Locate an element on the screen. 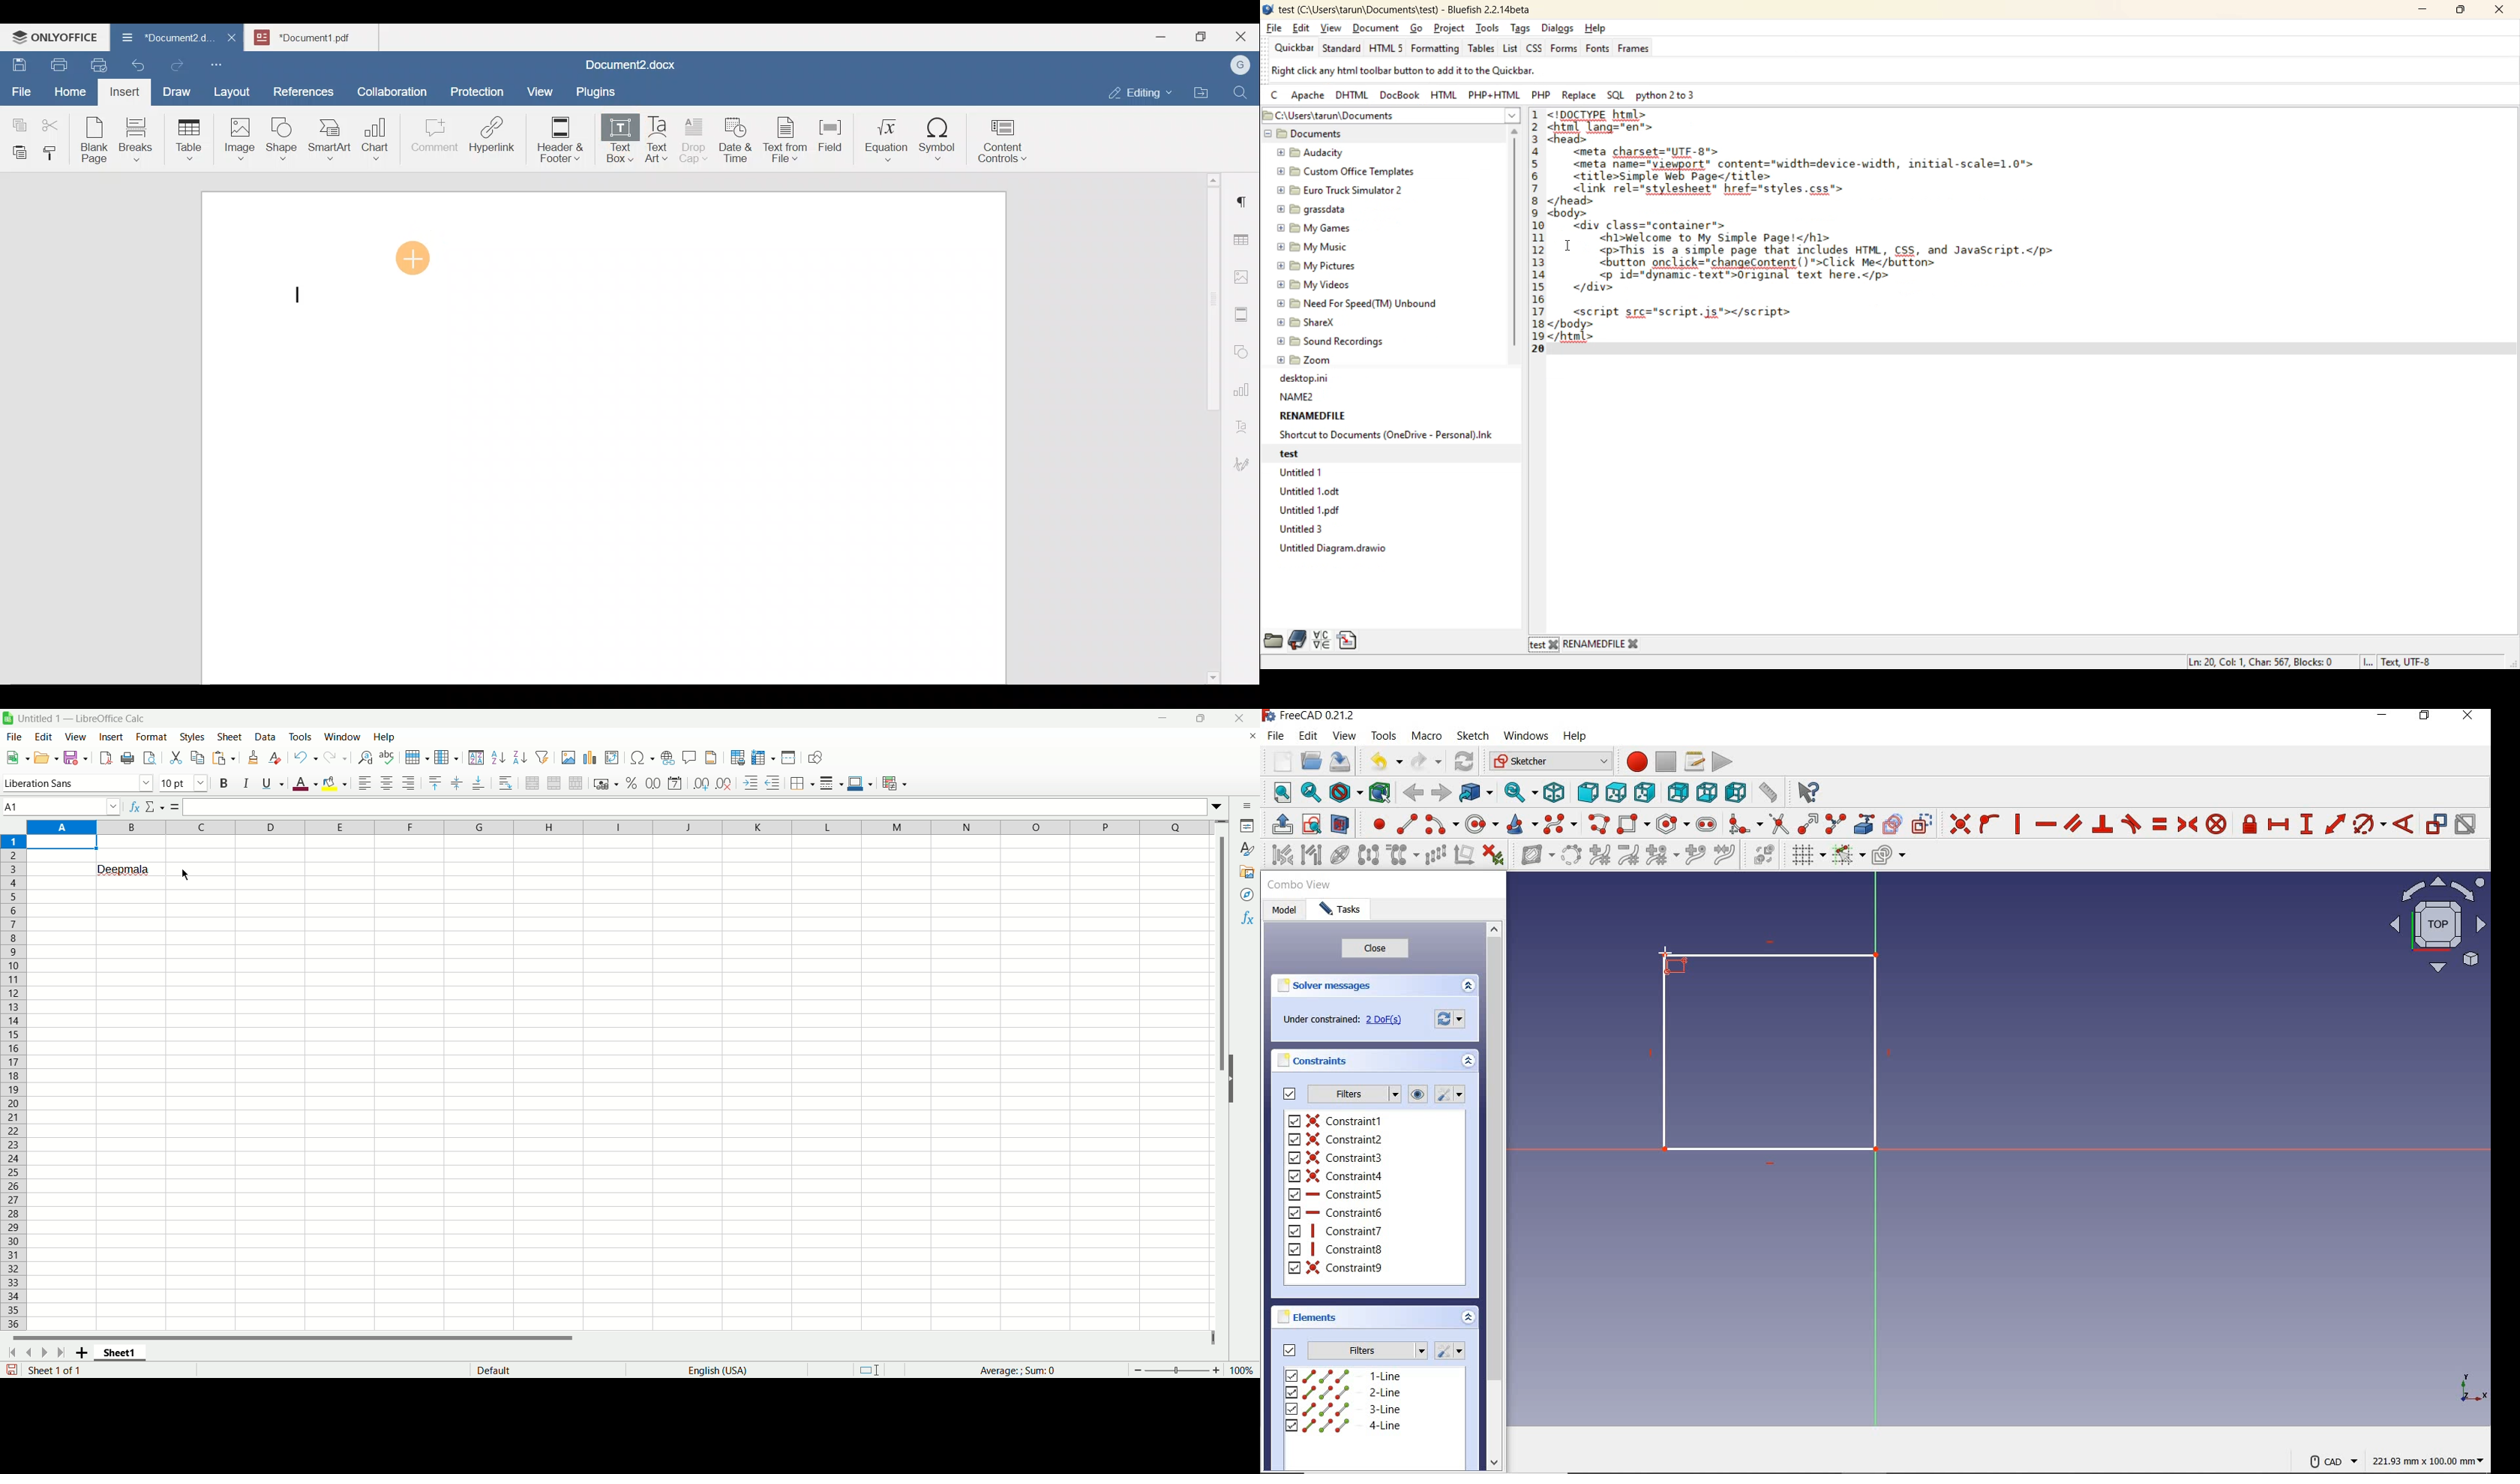  constrain angle is located at coordinates (2405, 825).